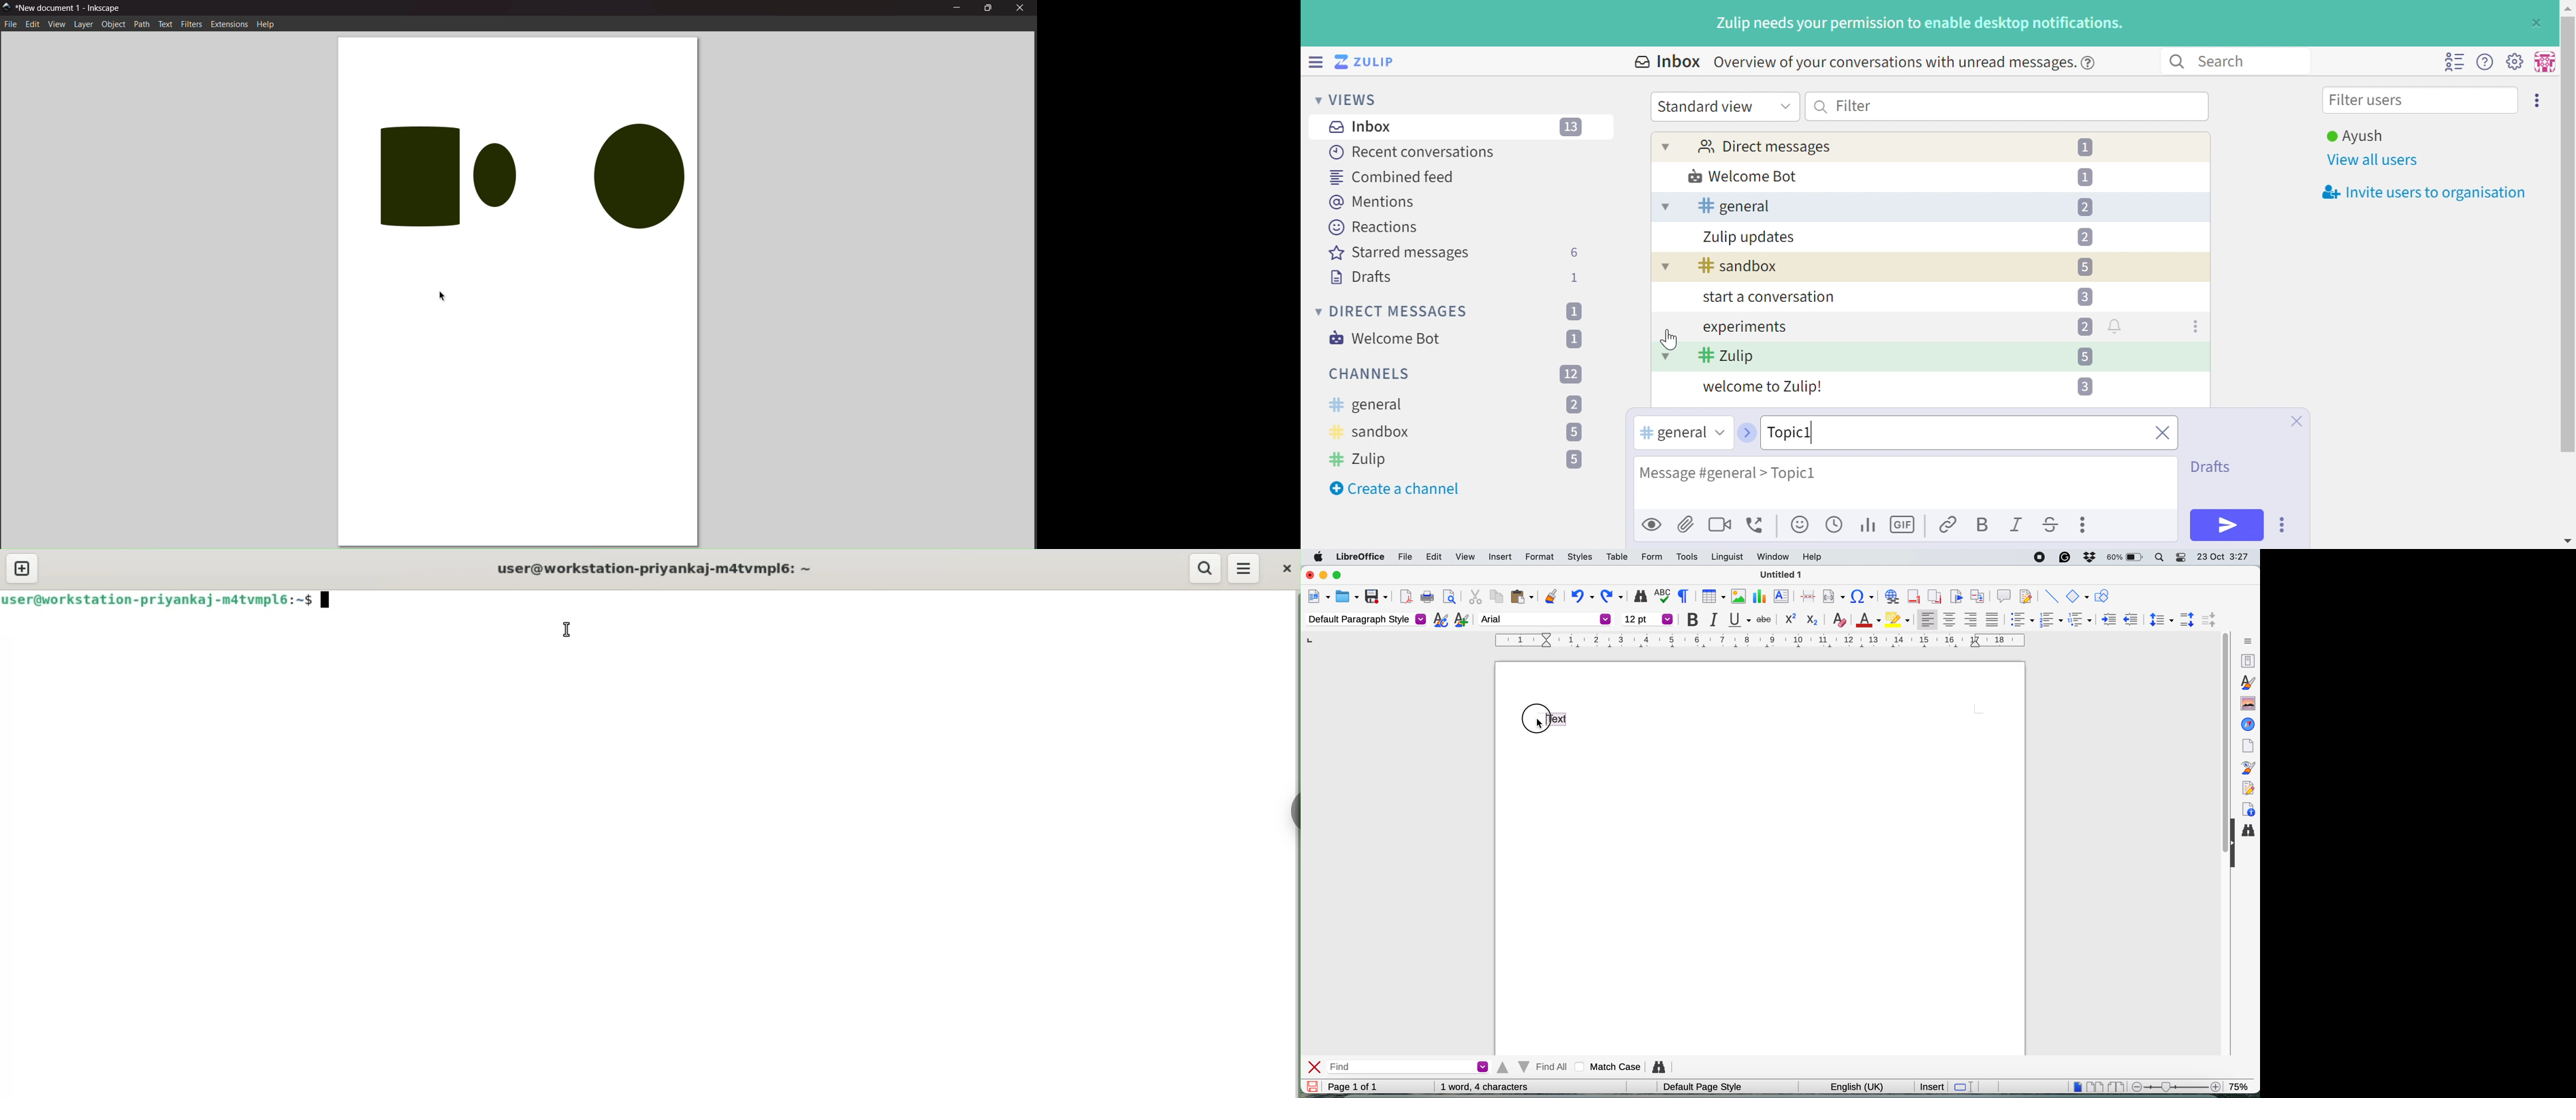 This screenshot has width=2576, height=1120. I want to click on Bold, so click(1982, 526).